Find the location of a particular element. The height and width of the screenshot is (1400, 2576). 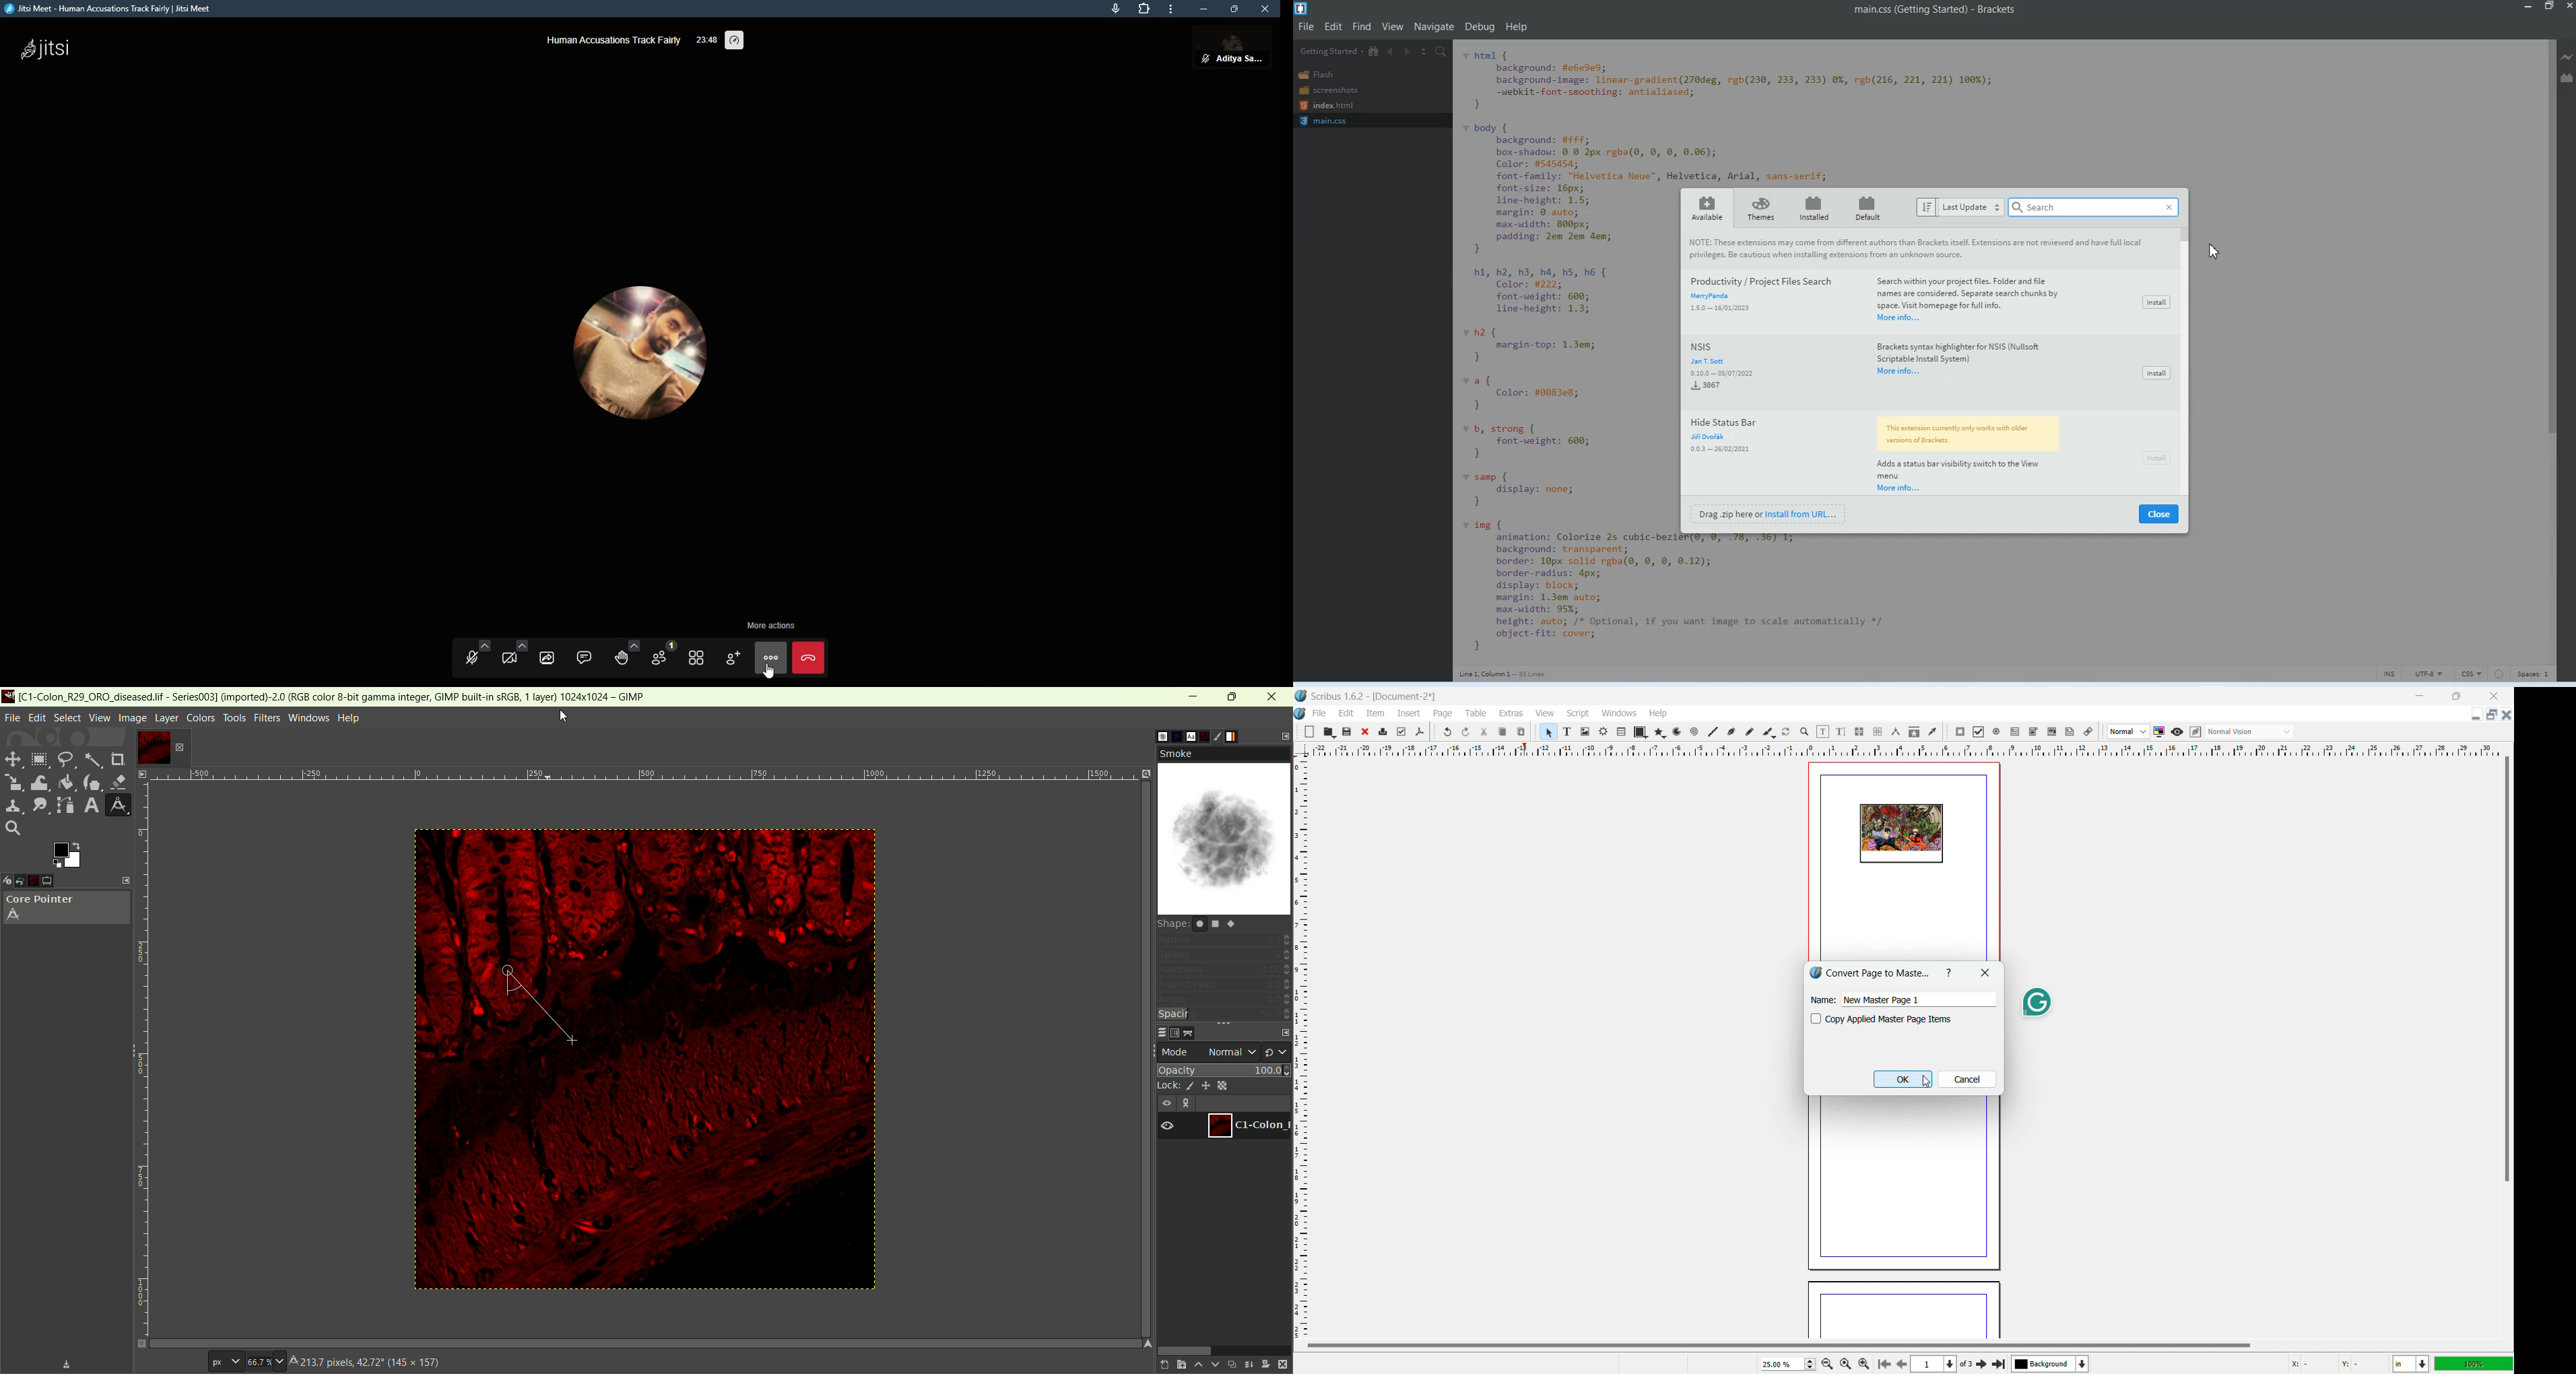

curves is located at coordinates (1678, 732).